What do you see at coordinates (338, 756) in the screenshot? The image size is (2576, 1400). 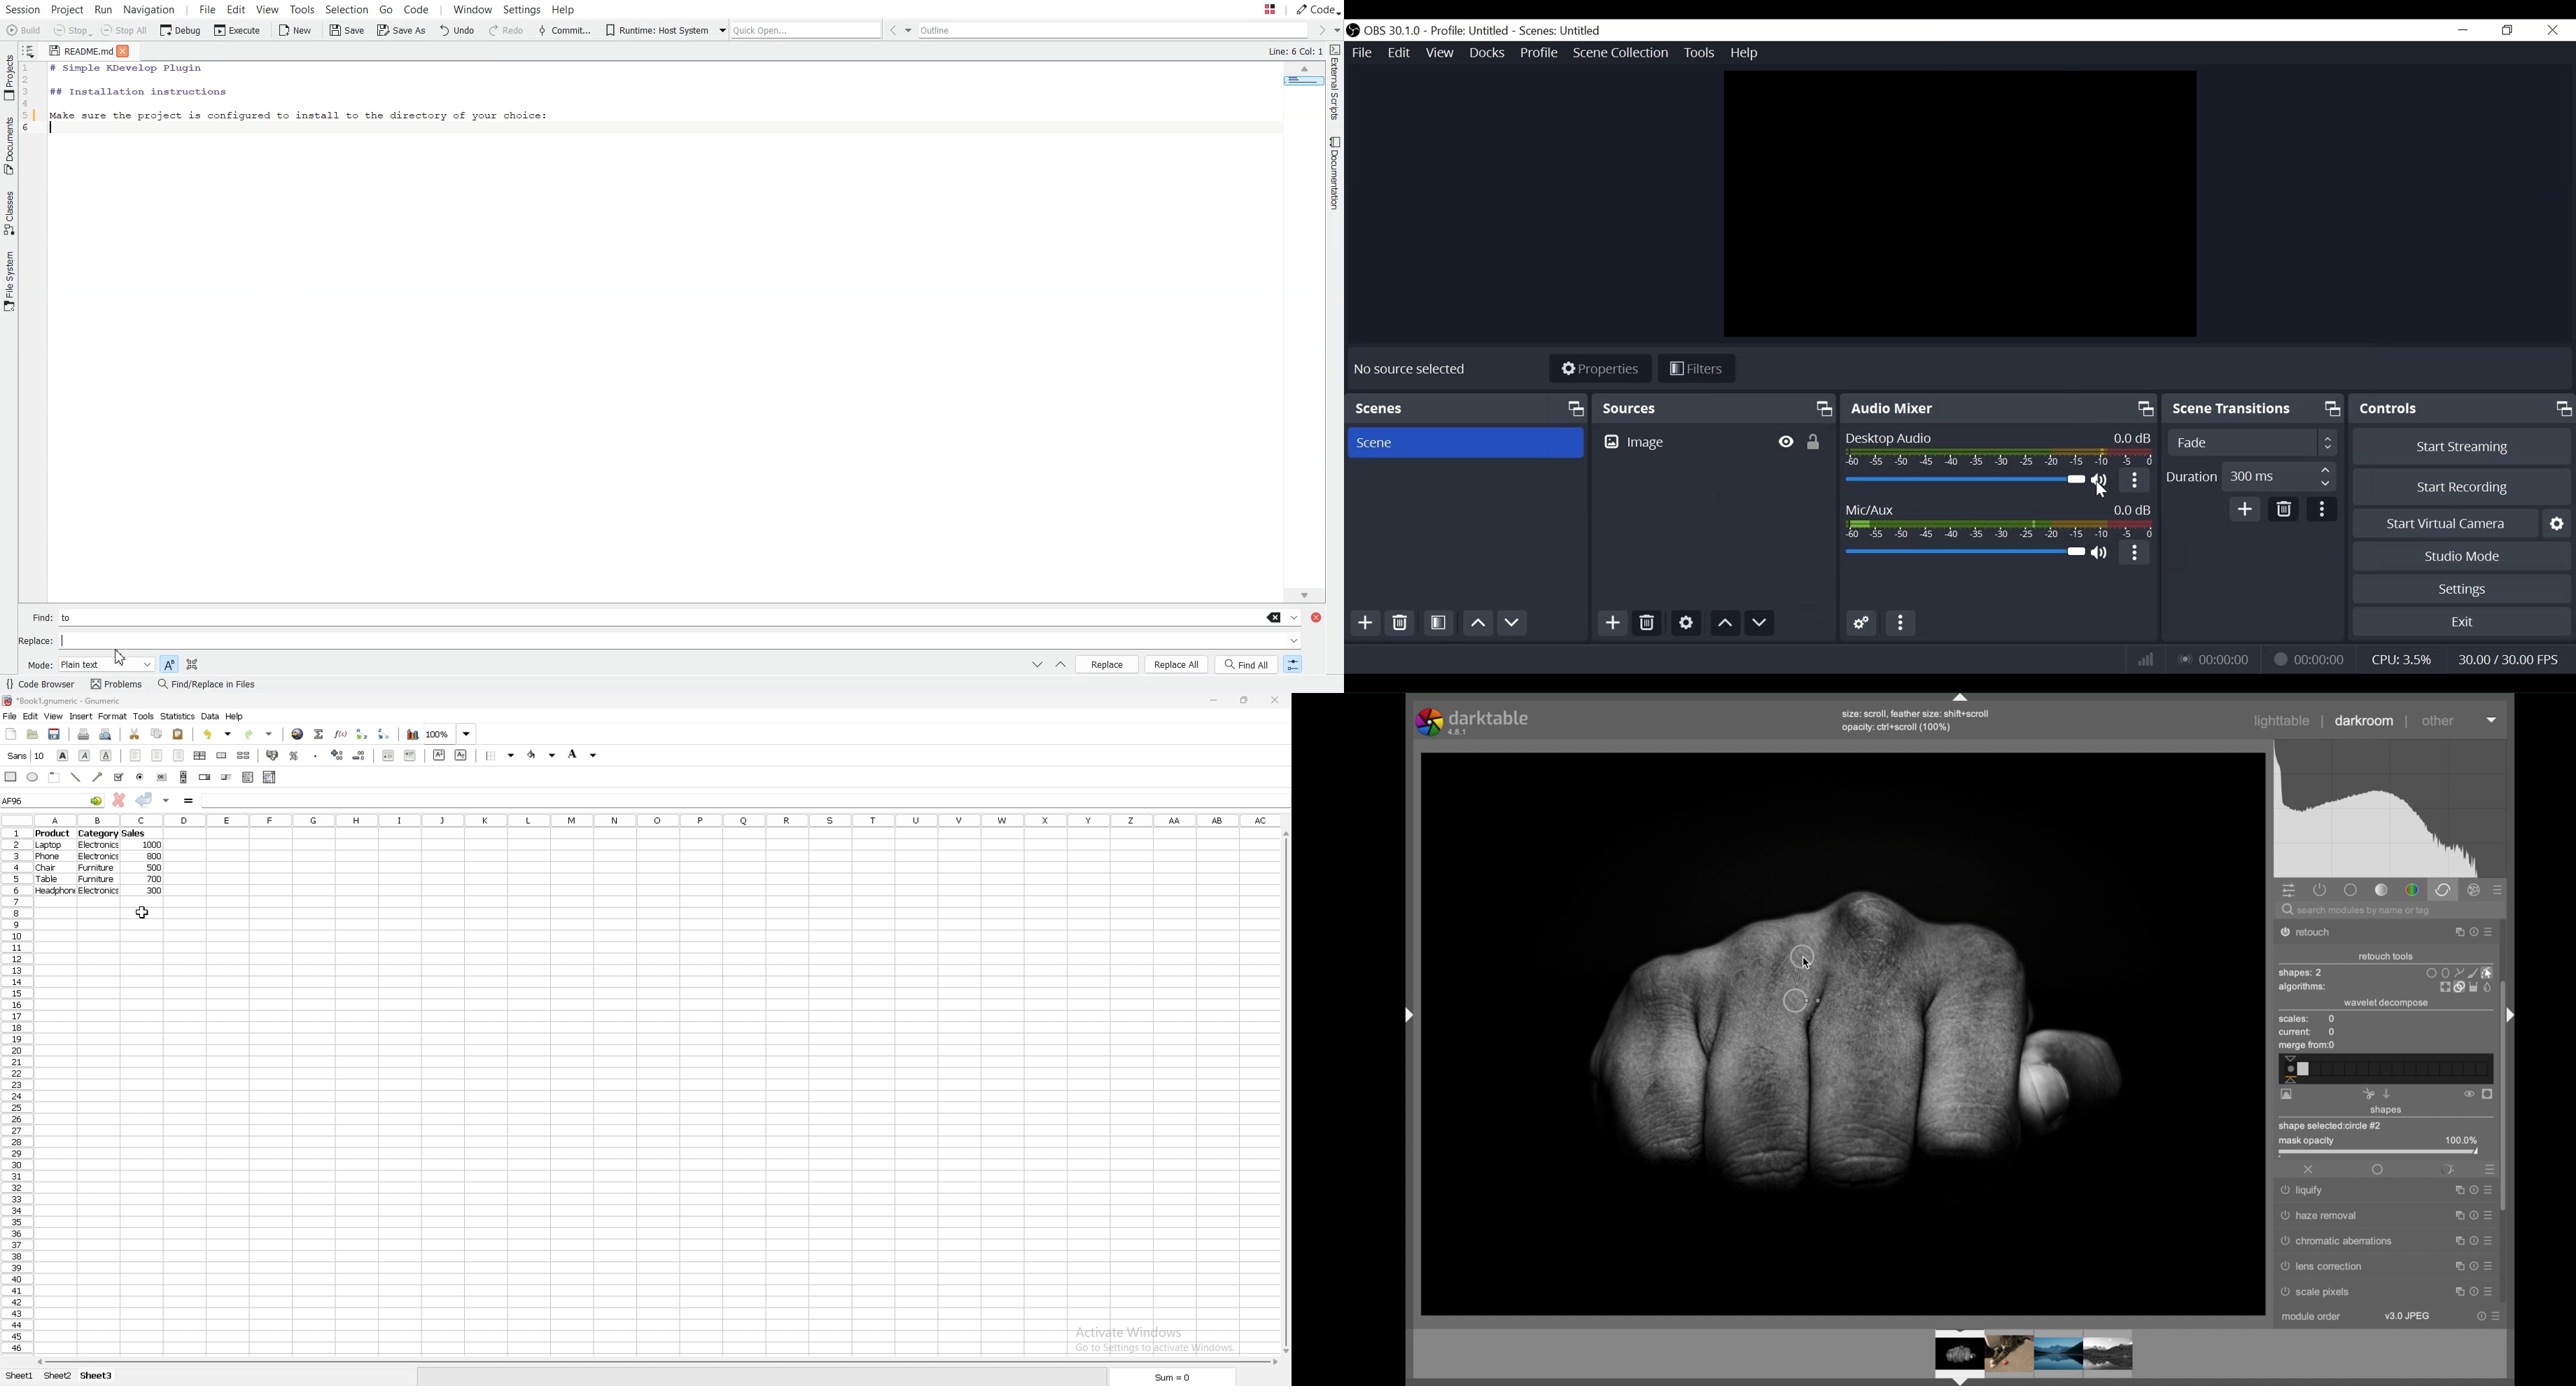 I see `increase decimal` at bounding box center [338, 756].